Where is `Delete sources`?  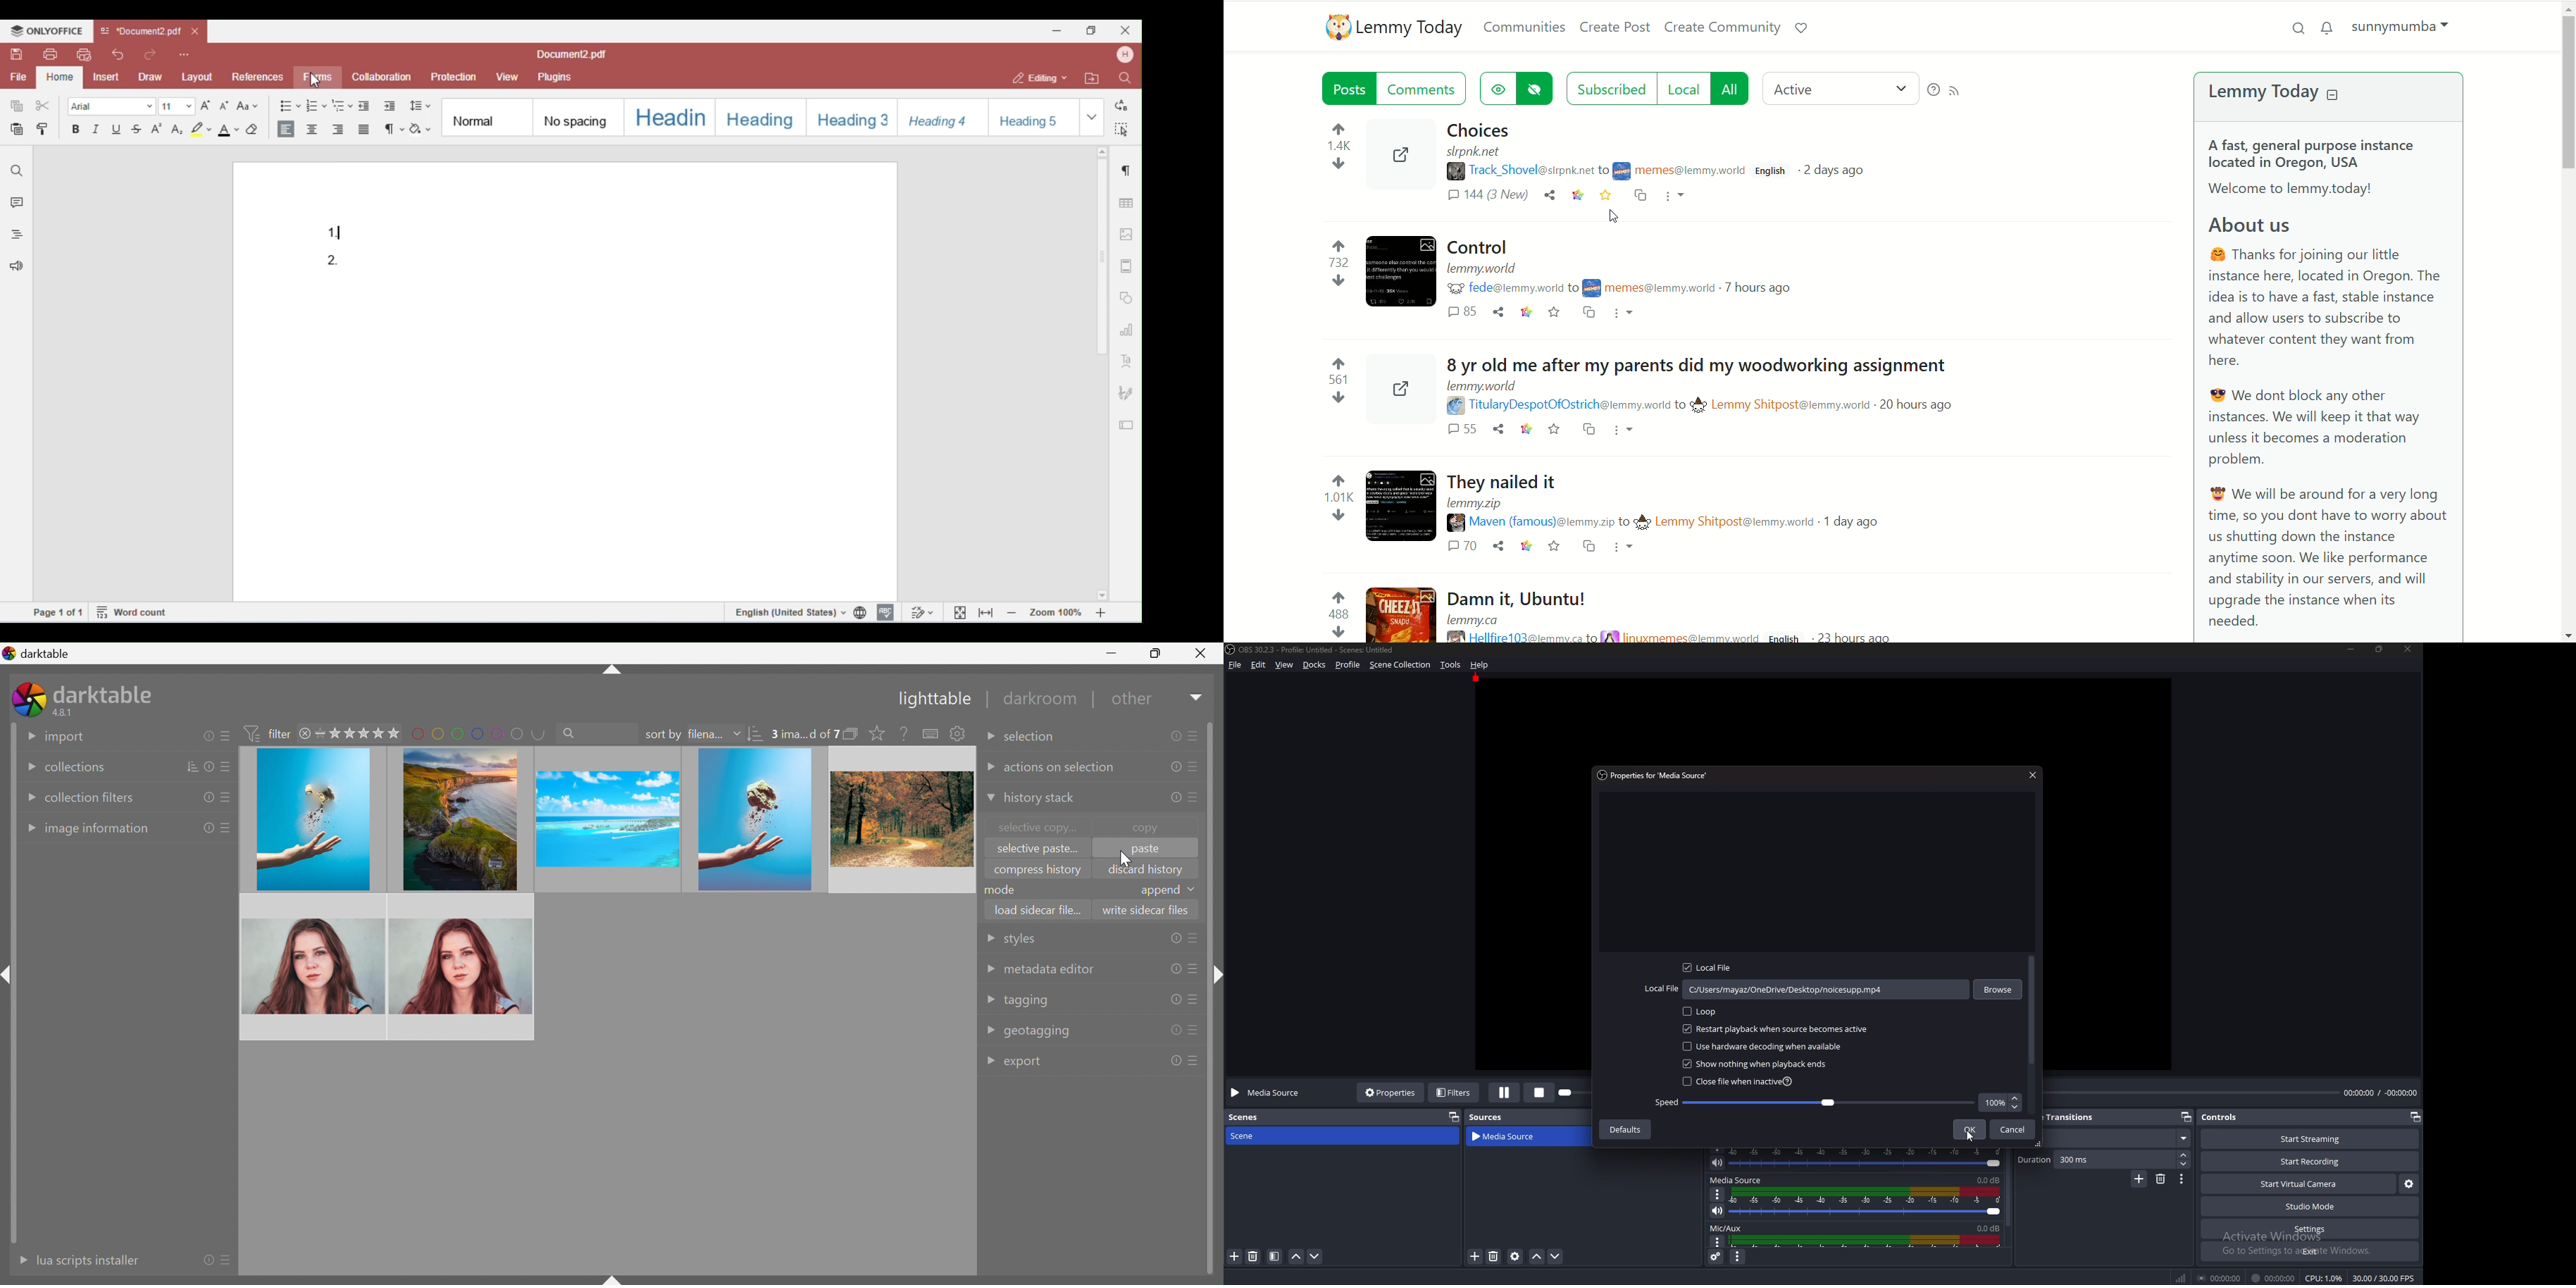
Delete sources is located at coordinates (1494, 1256).